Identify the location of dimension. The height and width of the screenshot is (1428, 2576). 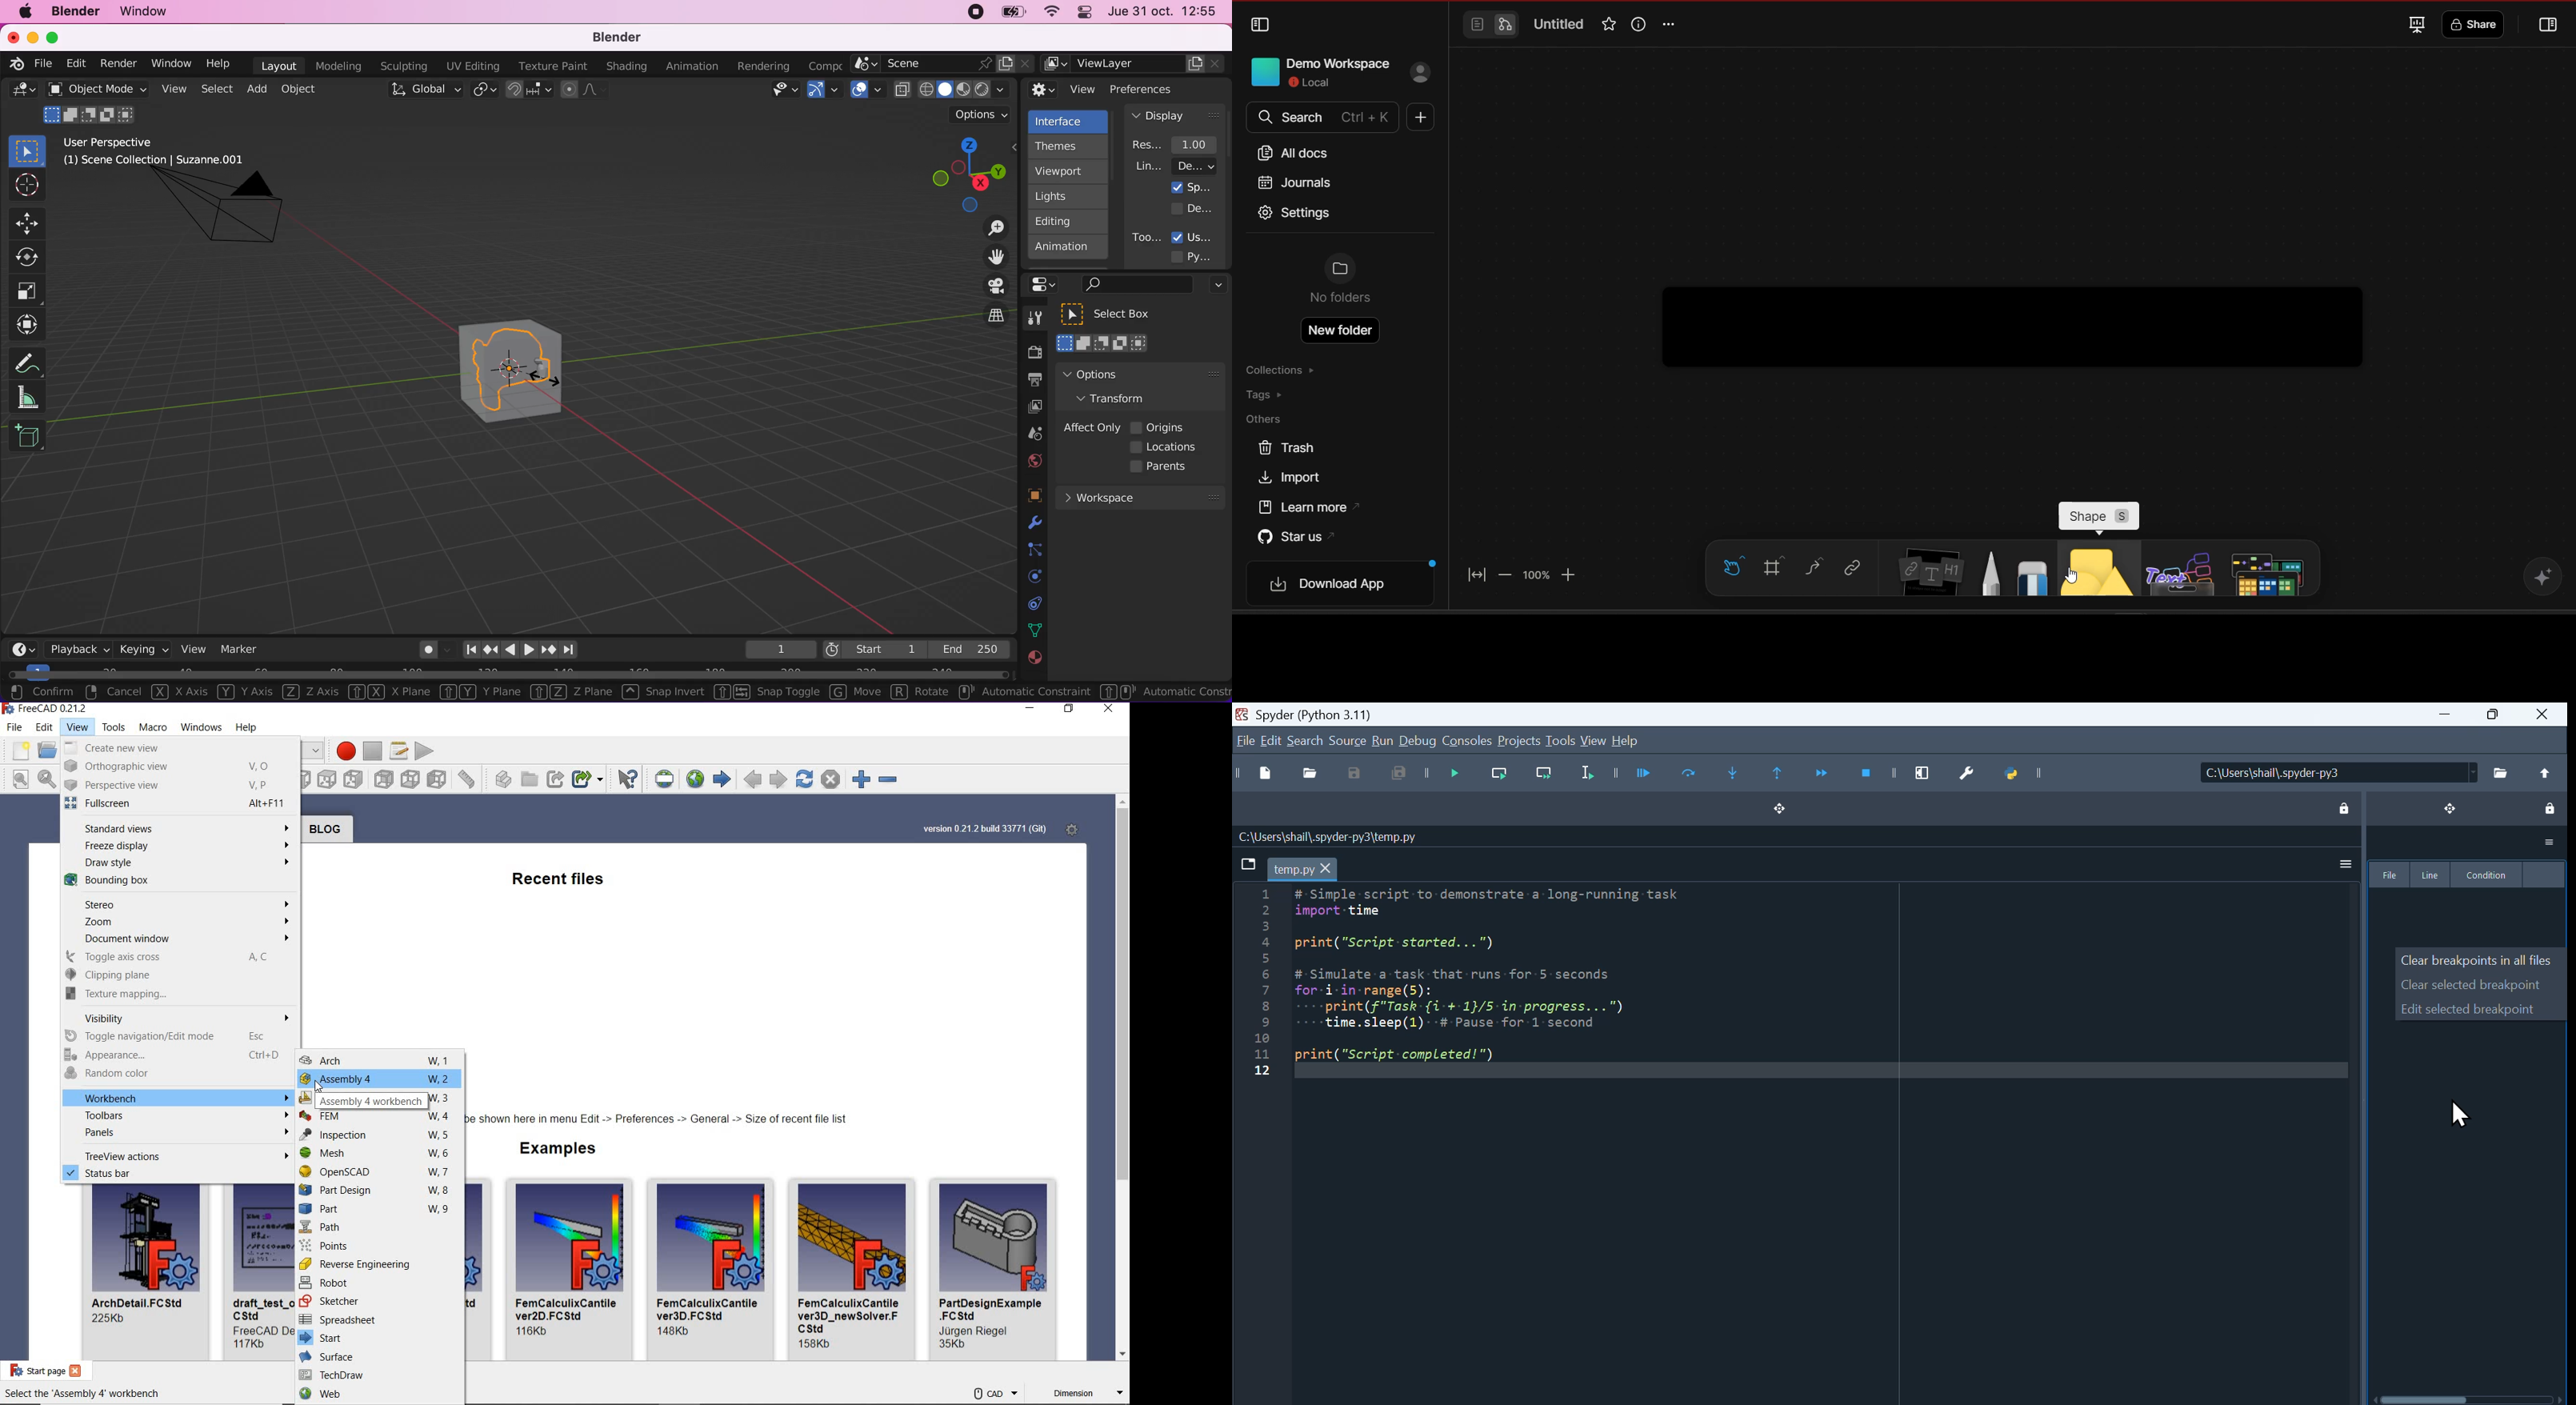
(1085, 1394).